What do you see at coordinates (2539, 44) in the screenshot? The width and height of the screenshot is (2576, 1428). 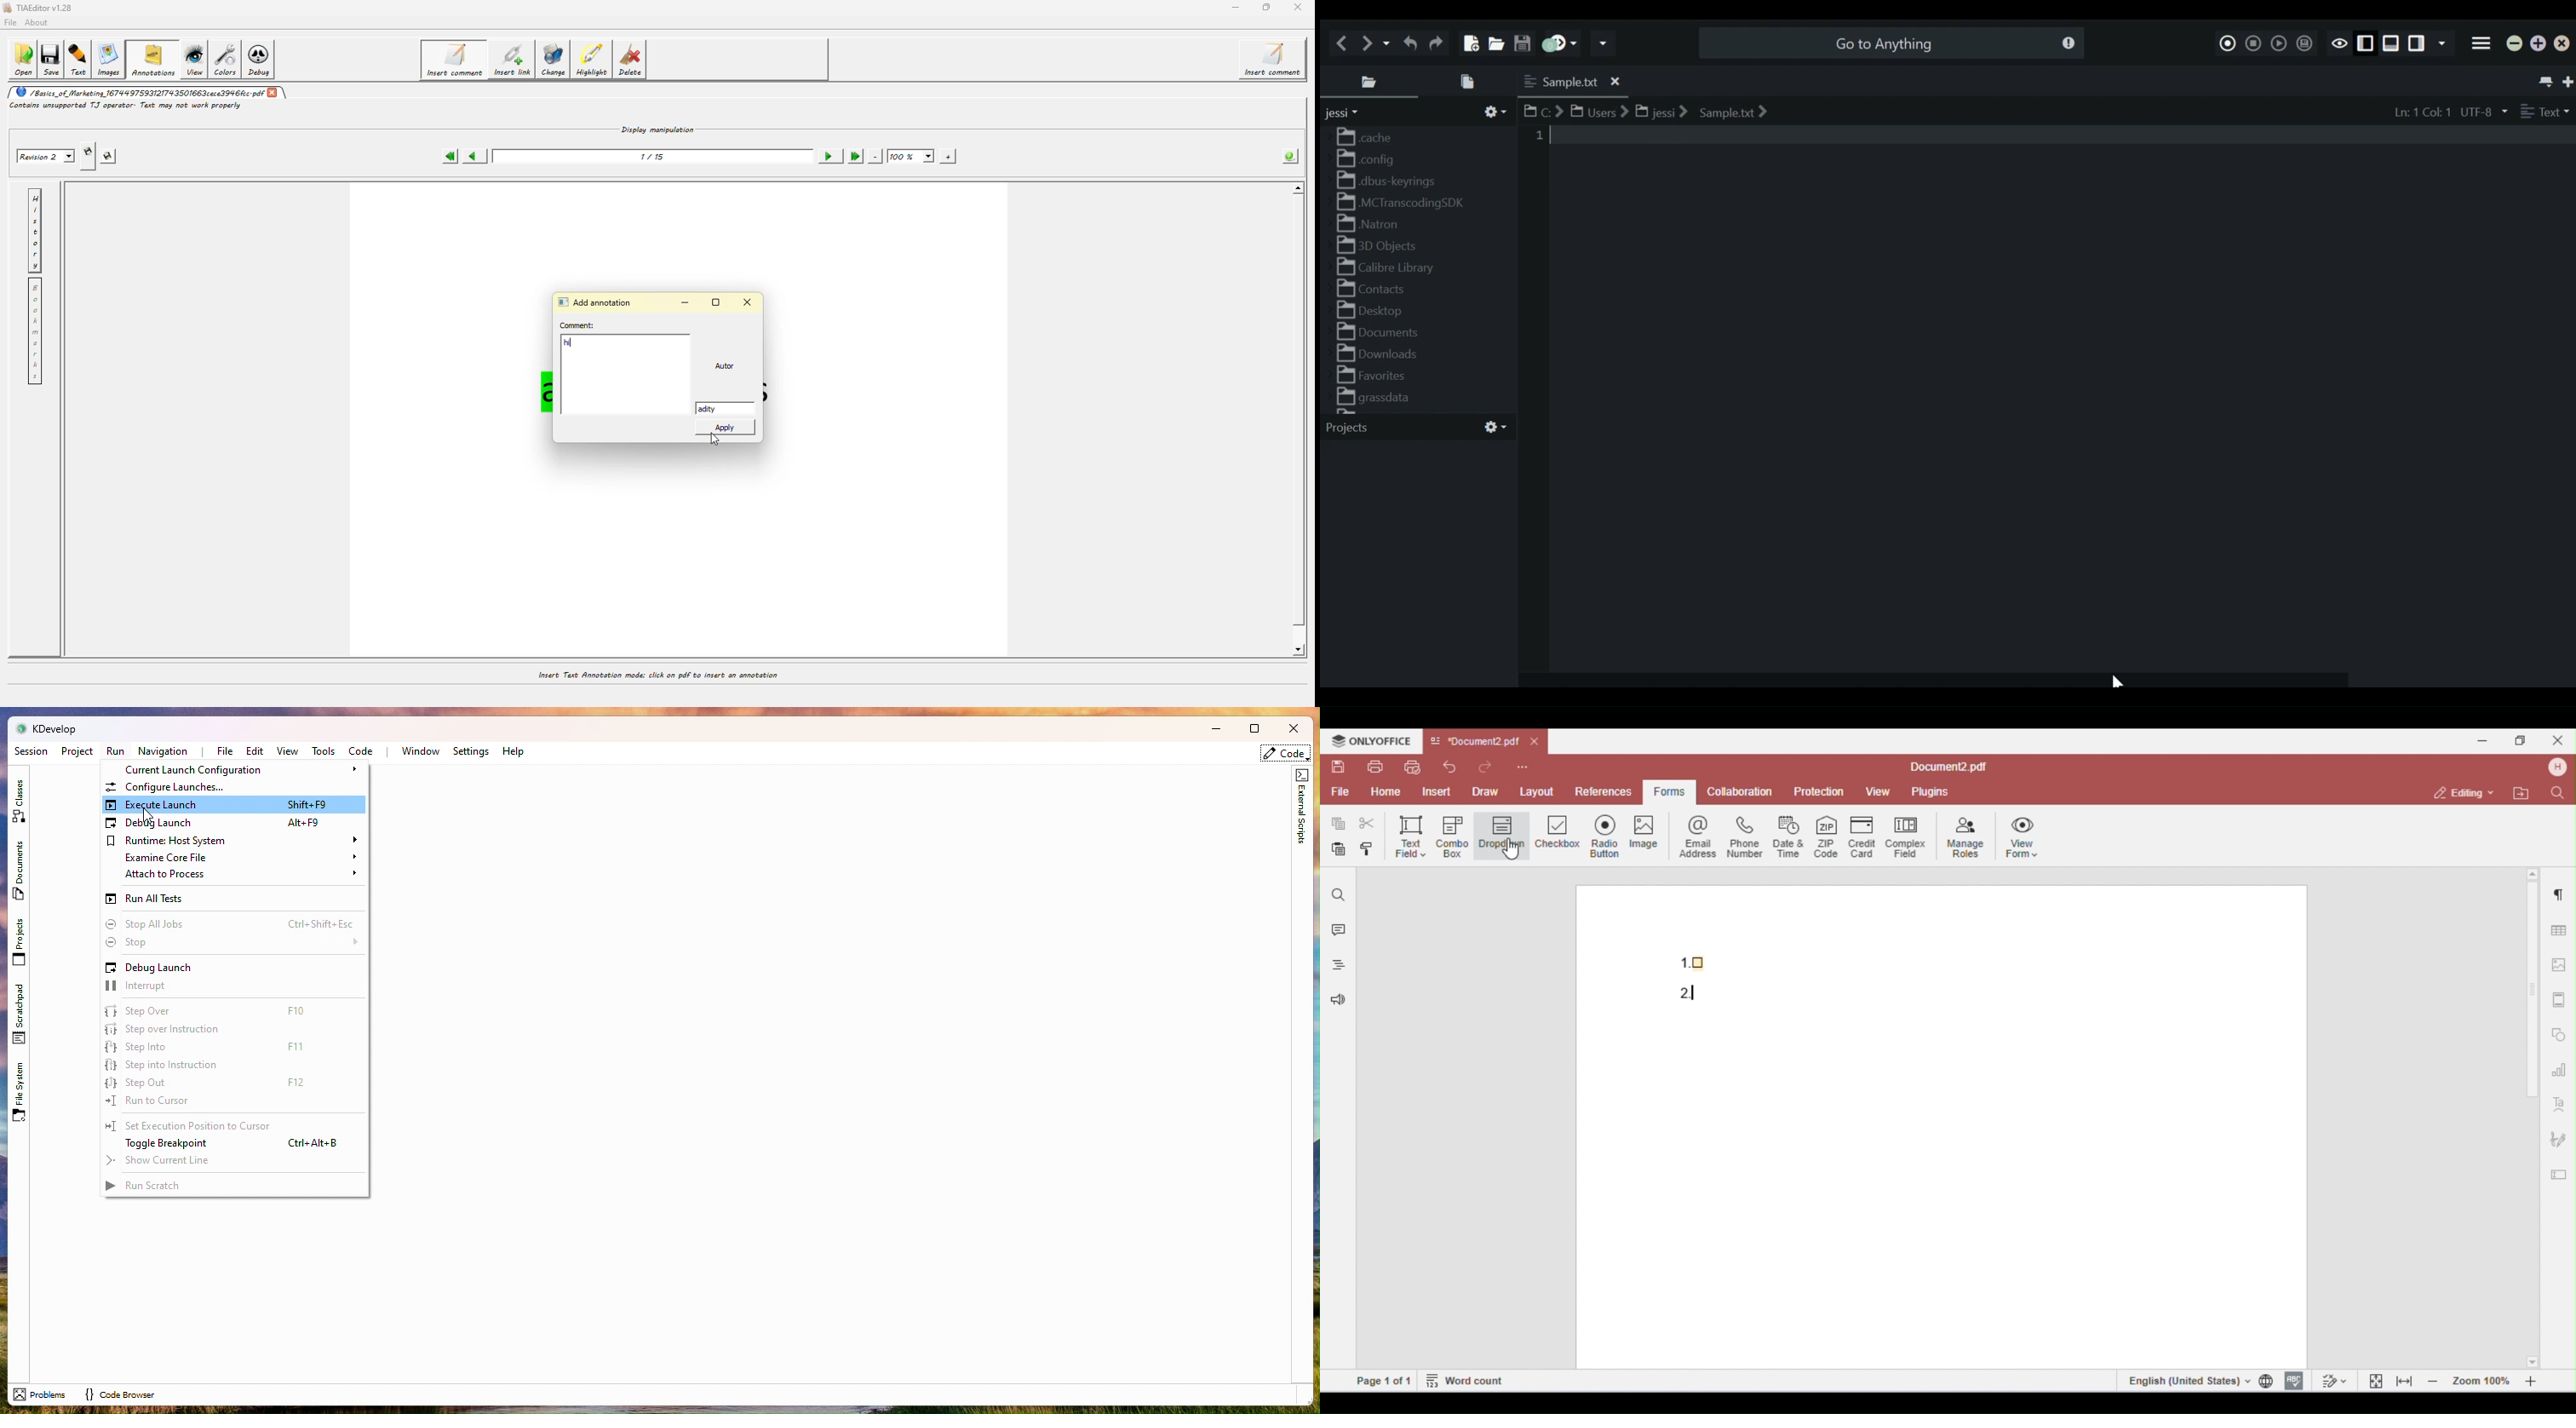 I see `Restore` at bounding box center [2539, 44].